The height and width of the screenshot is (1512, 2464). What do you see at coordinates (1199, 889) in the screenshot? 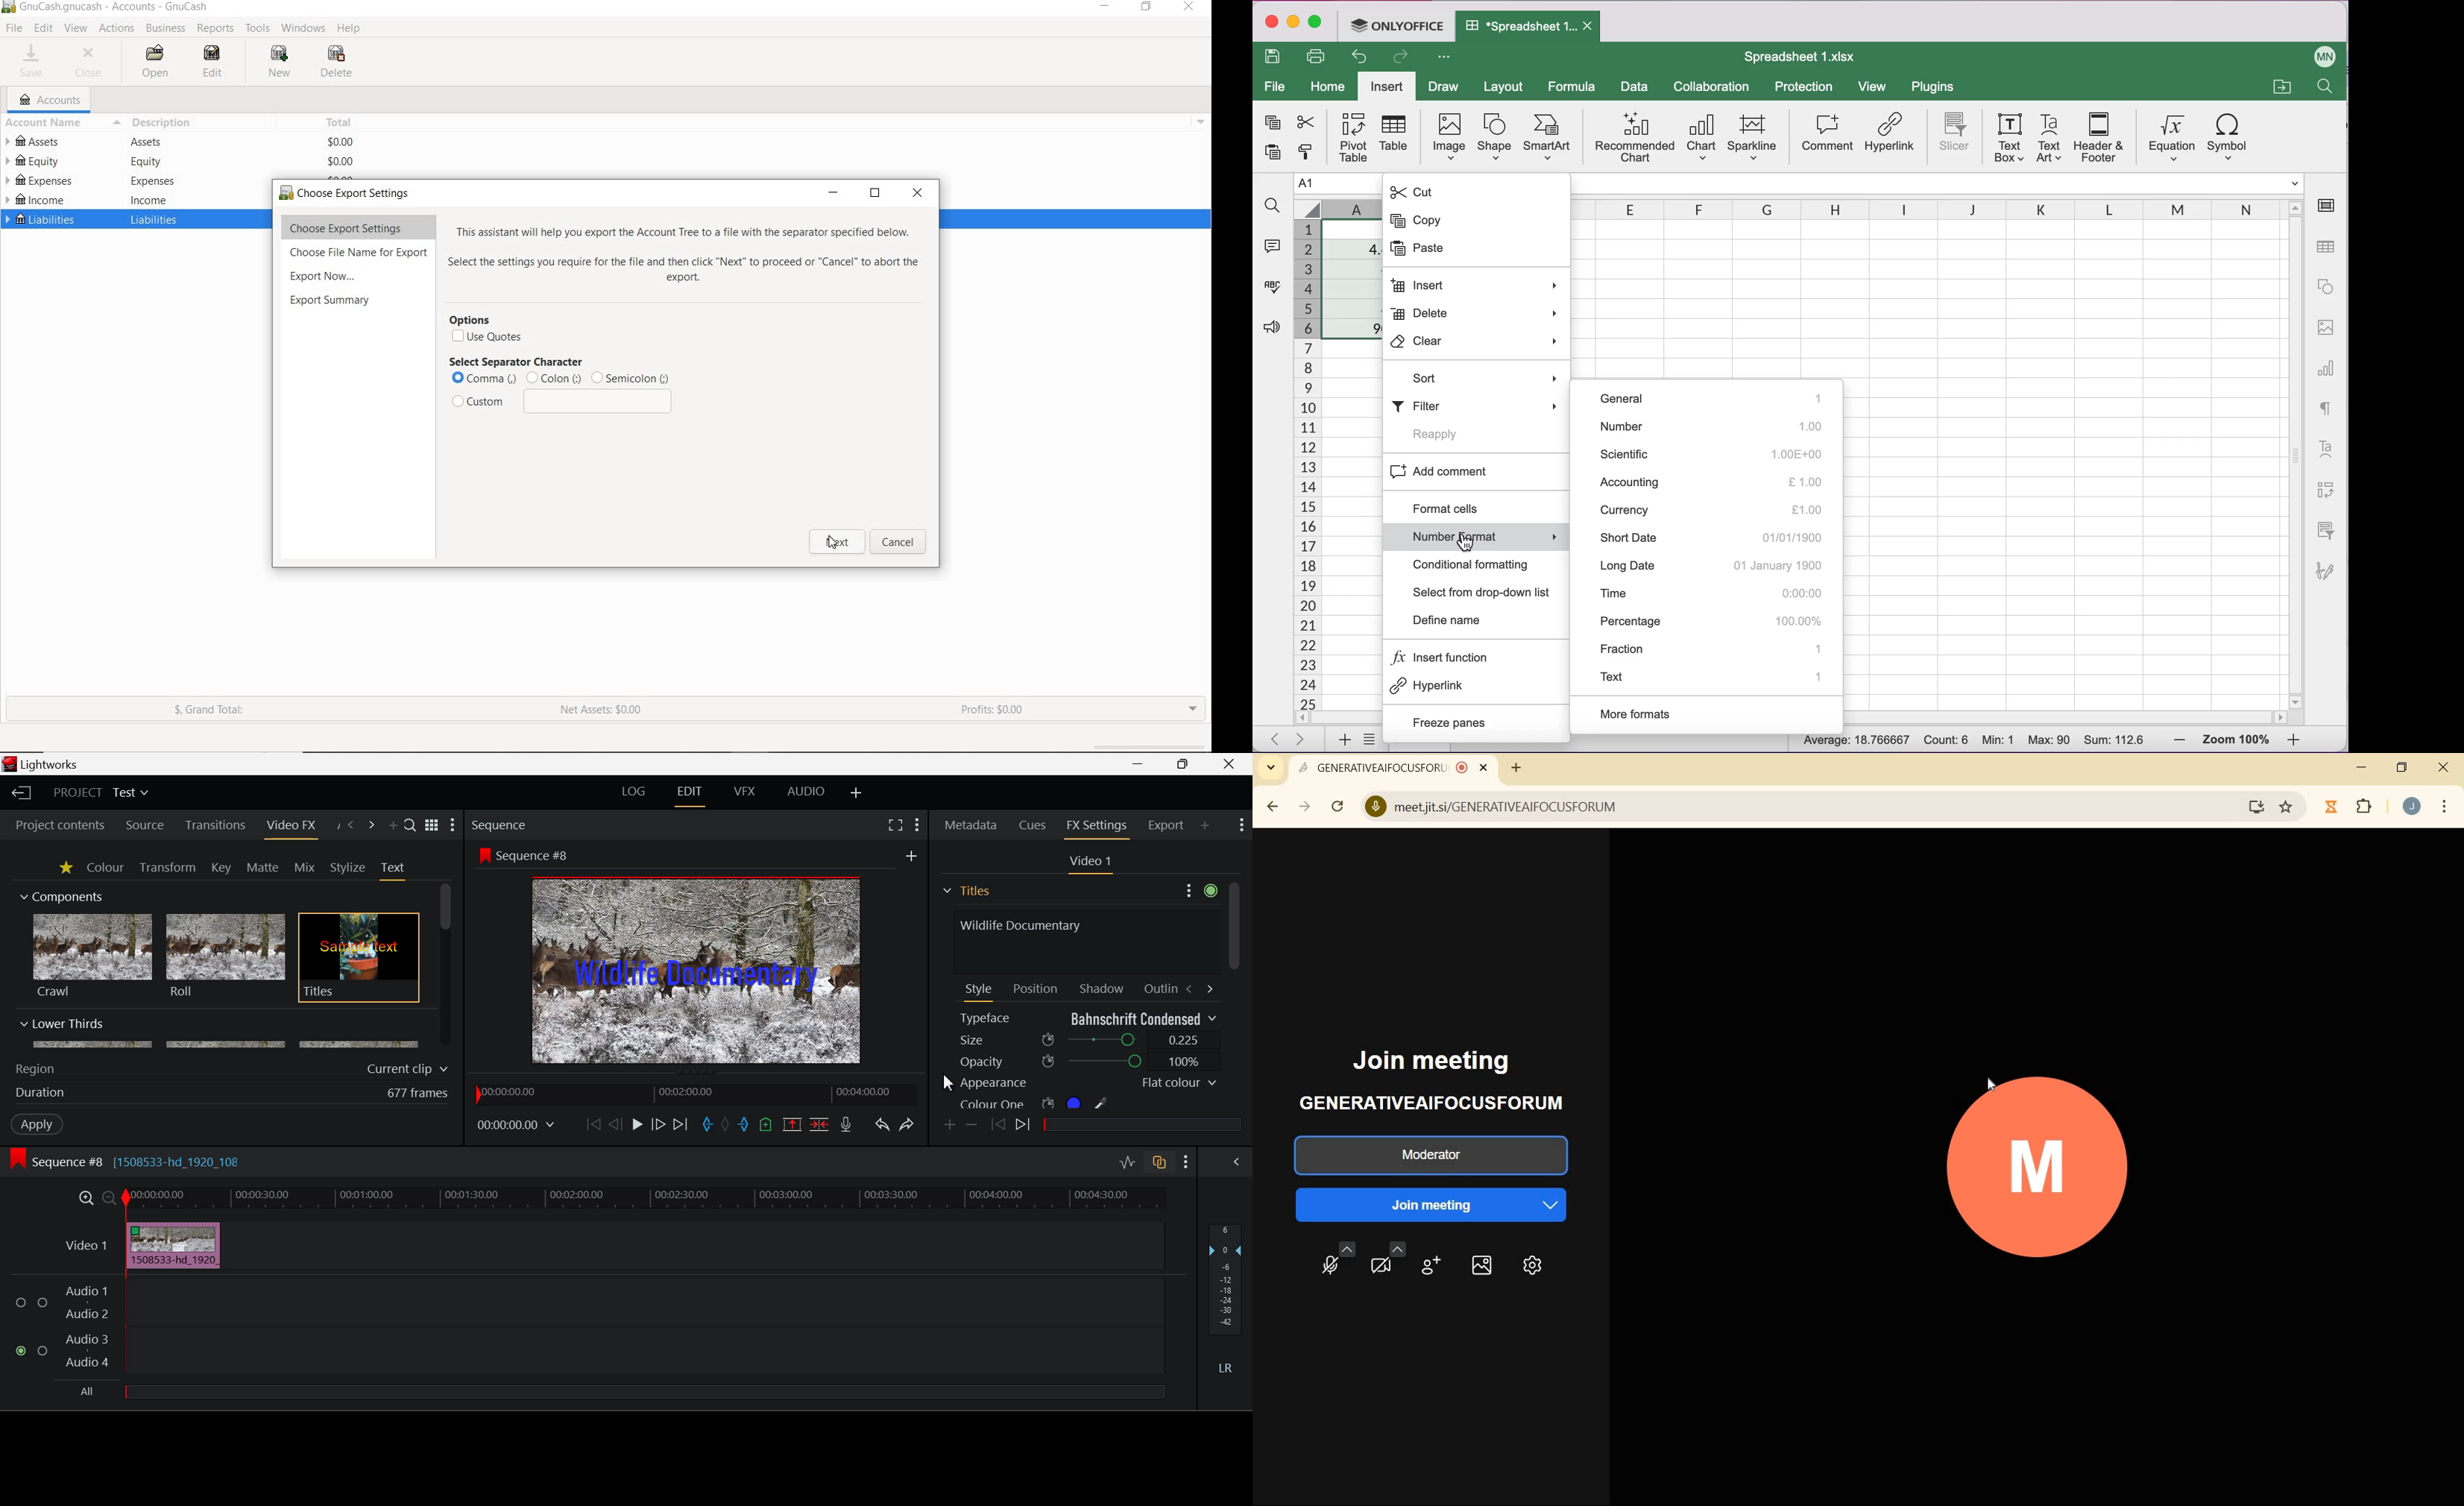
I see `Settings` at bounding box center [1199, 889].